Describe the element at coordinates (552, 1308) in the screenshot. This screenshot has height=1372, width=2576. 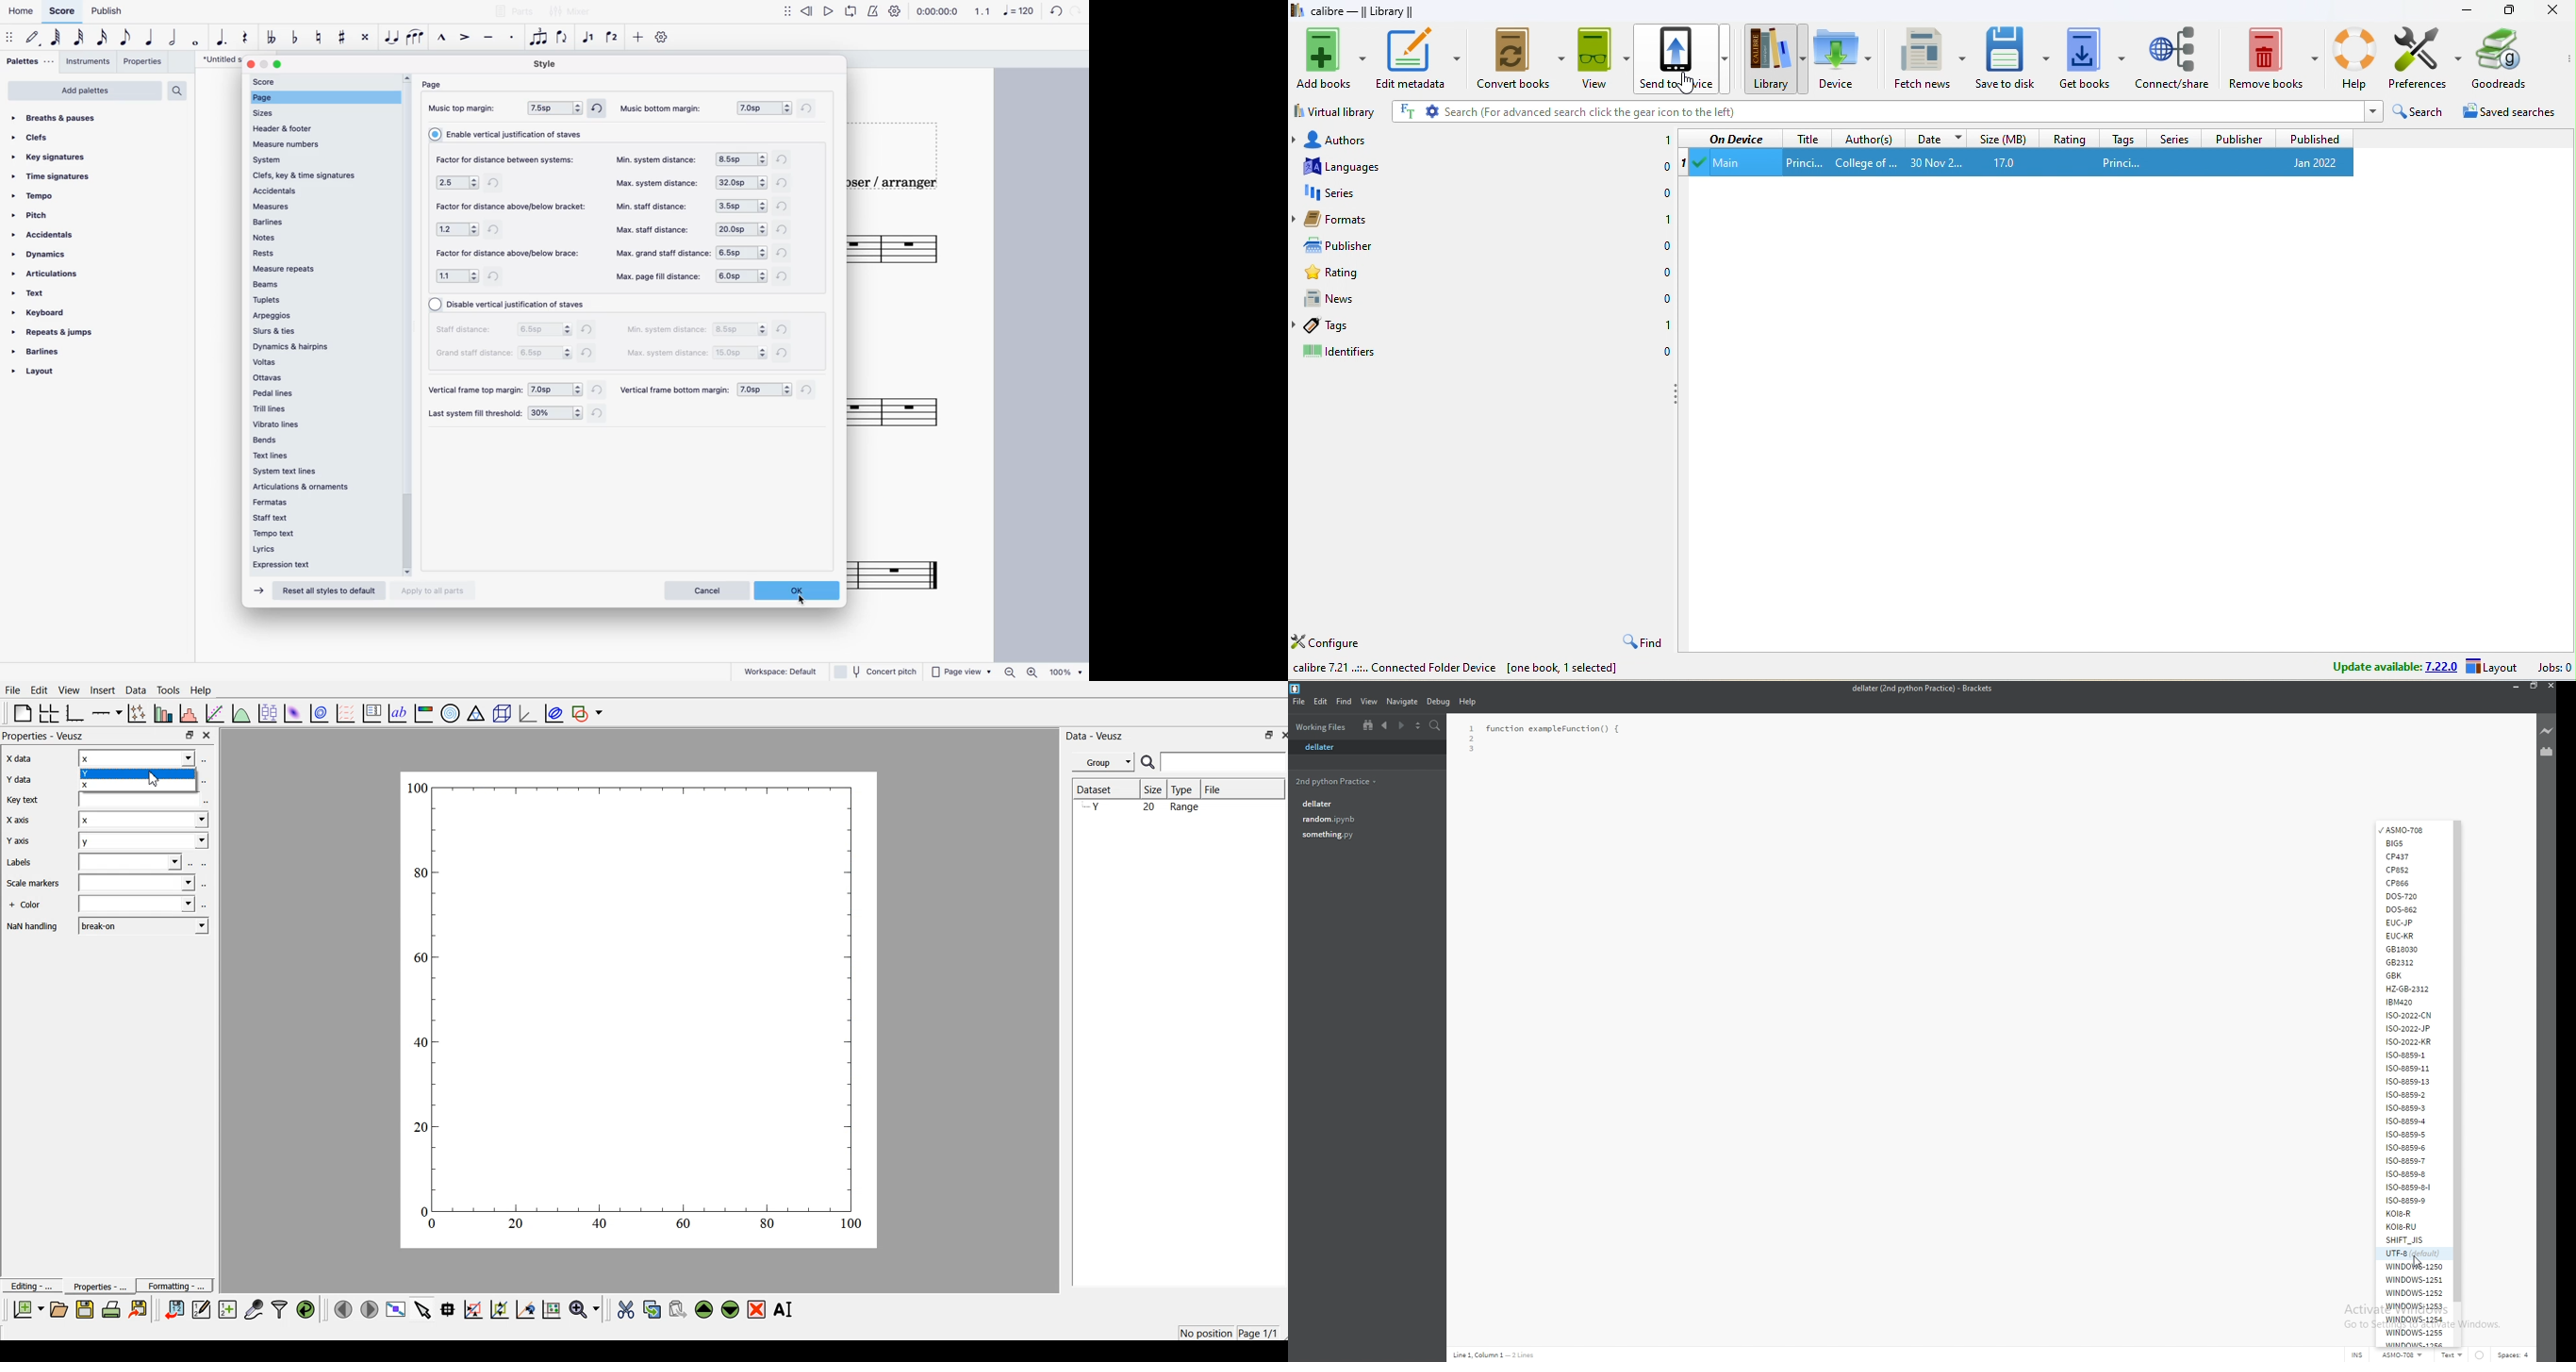
I see `click to reset graph axes` at that location.